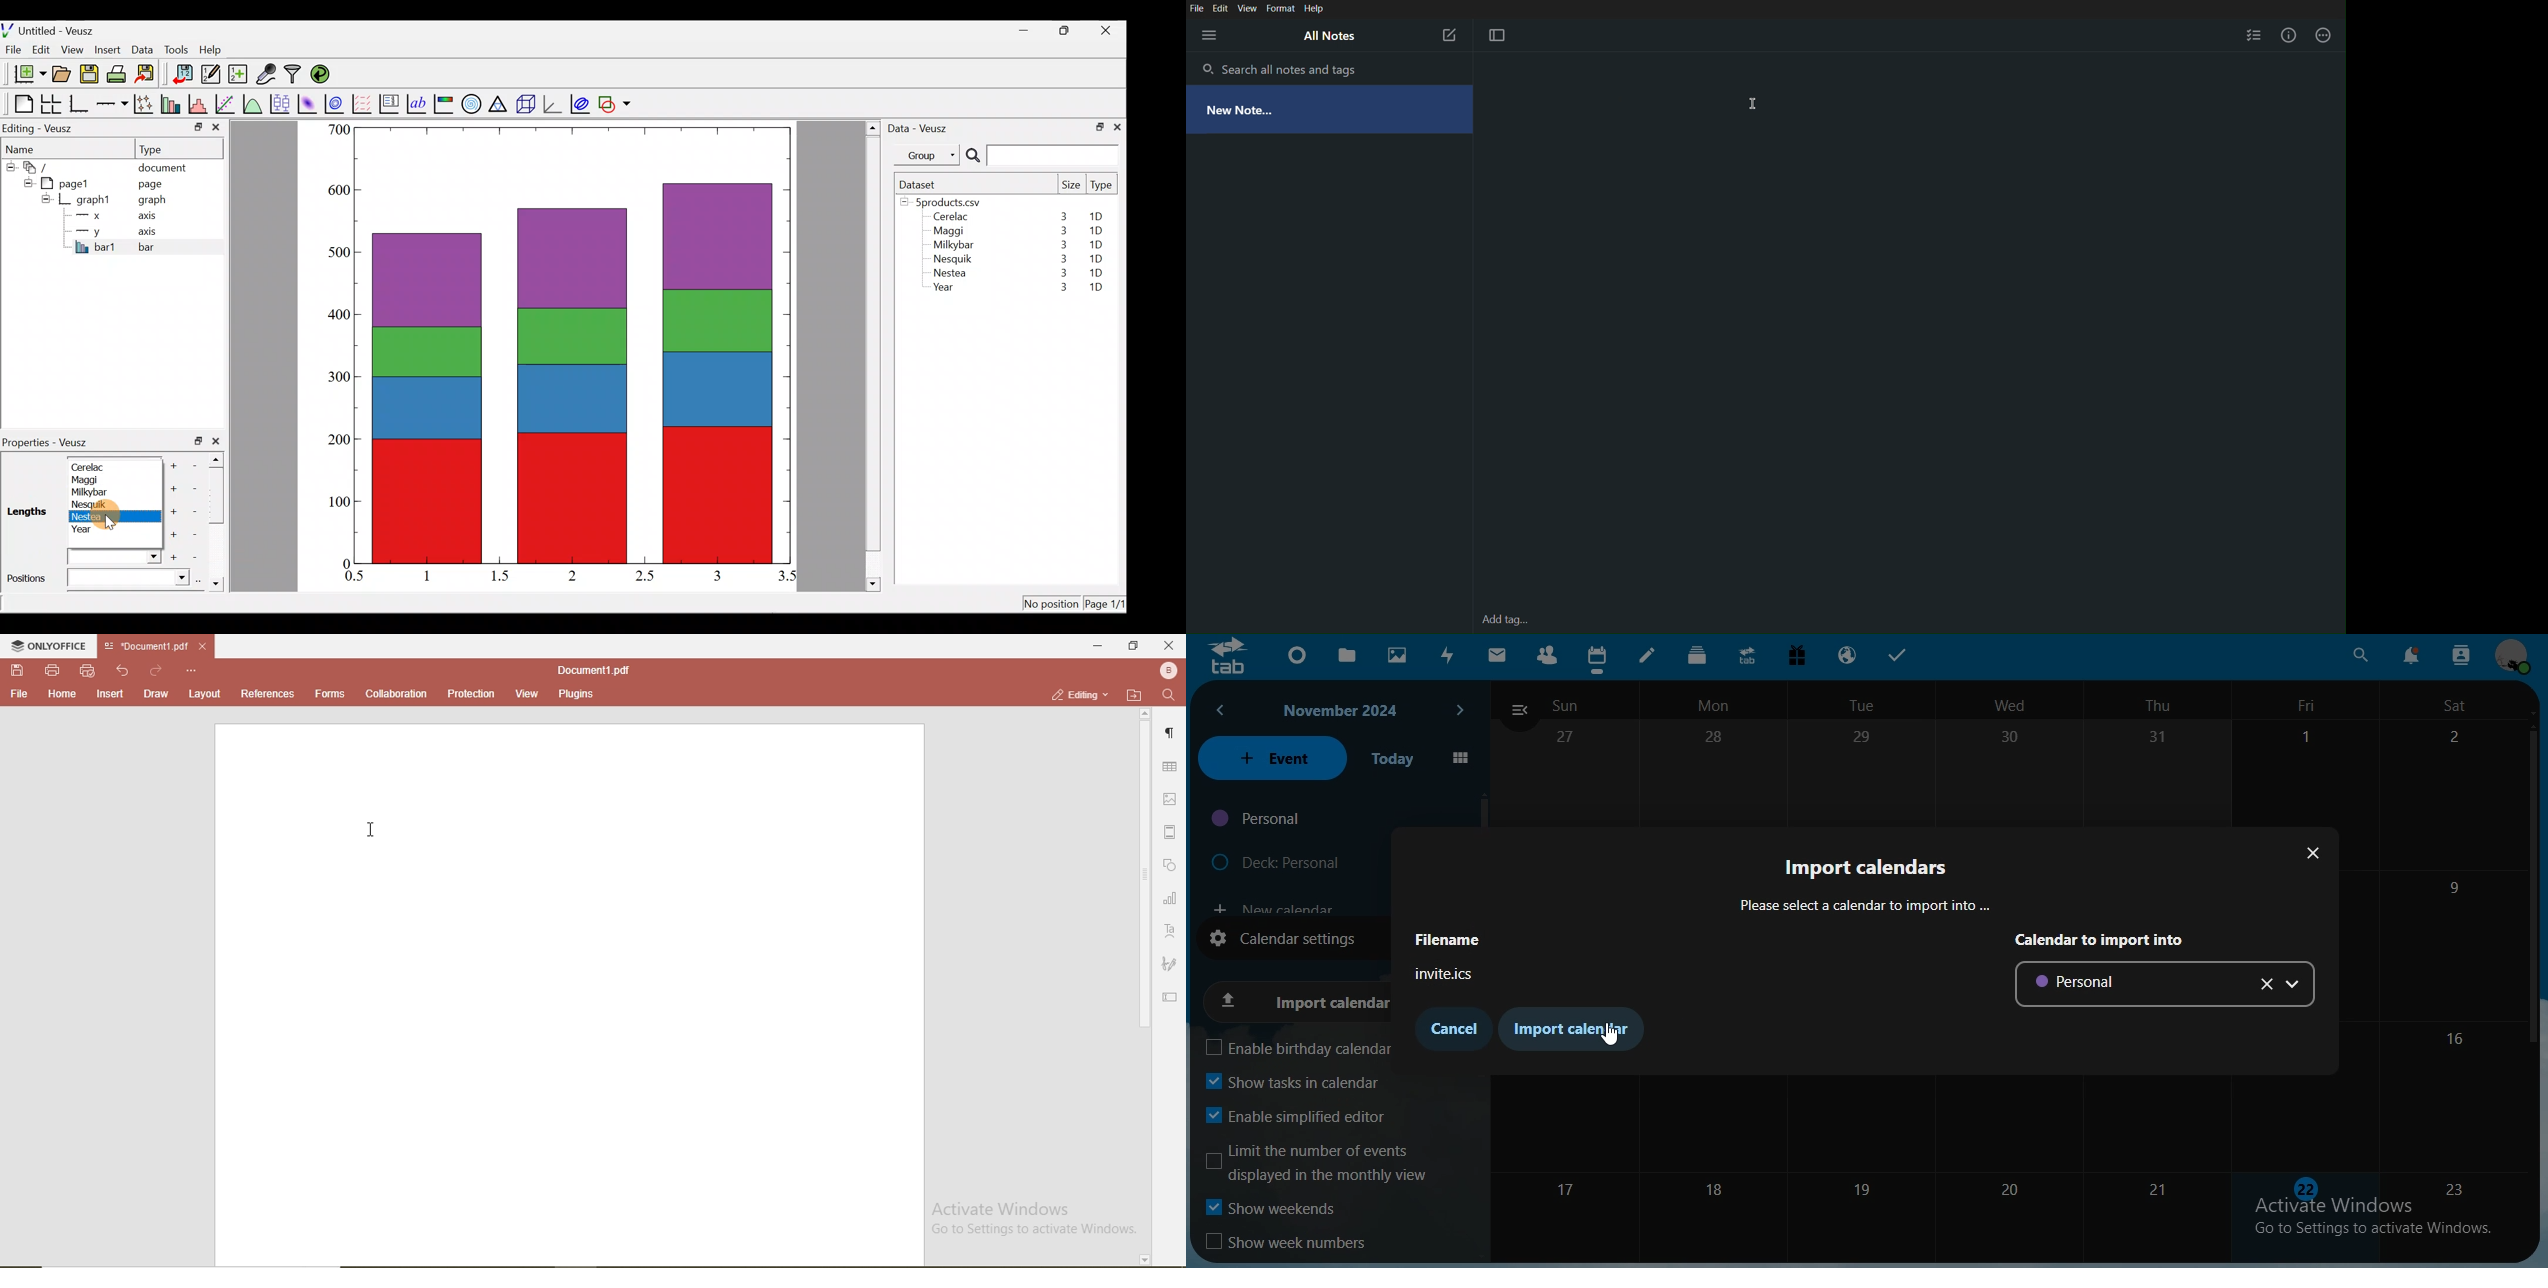  What do you see at coordinates (340, 375) in the screenshot?
I see `300` at bounding box center [340, 375].